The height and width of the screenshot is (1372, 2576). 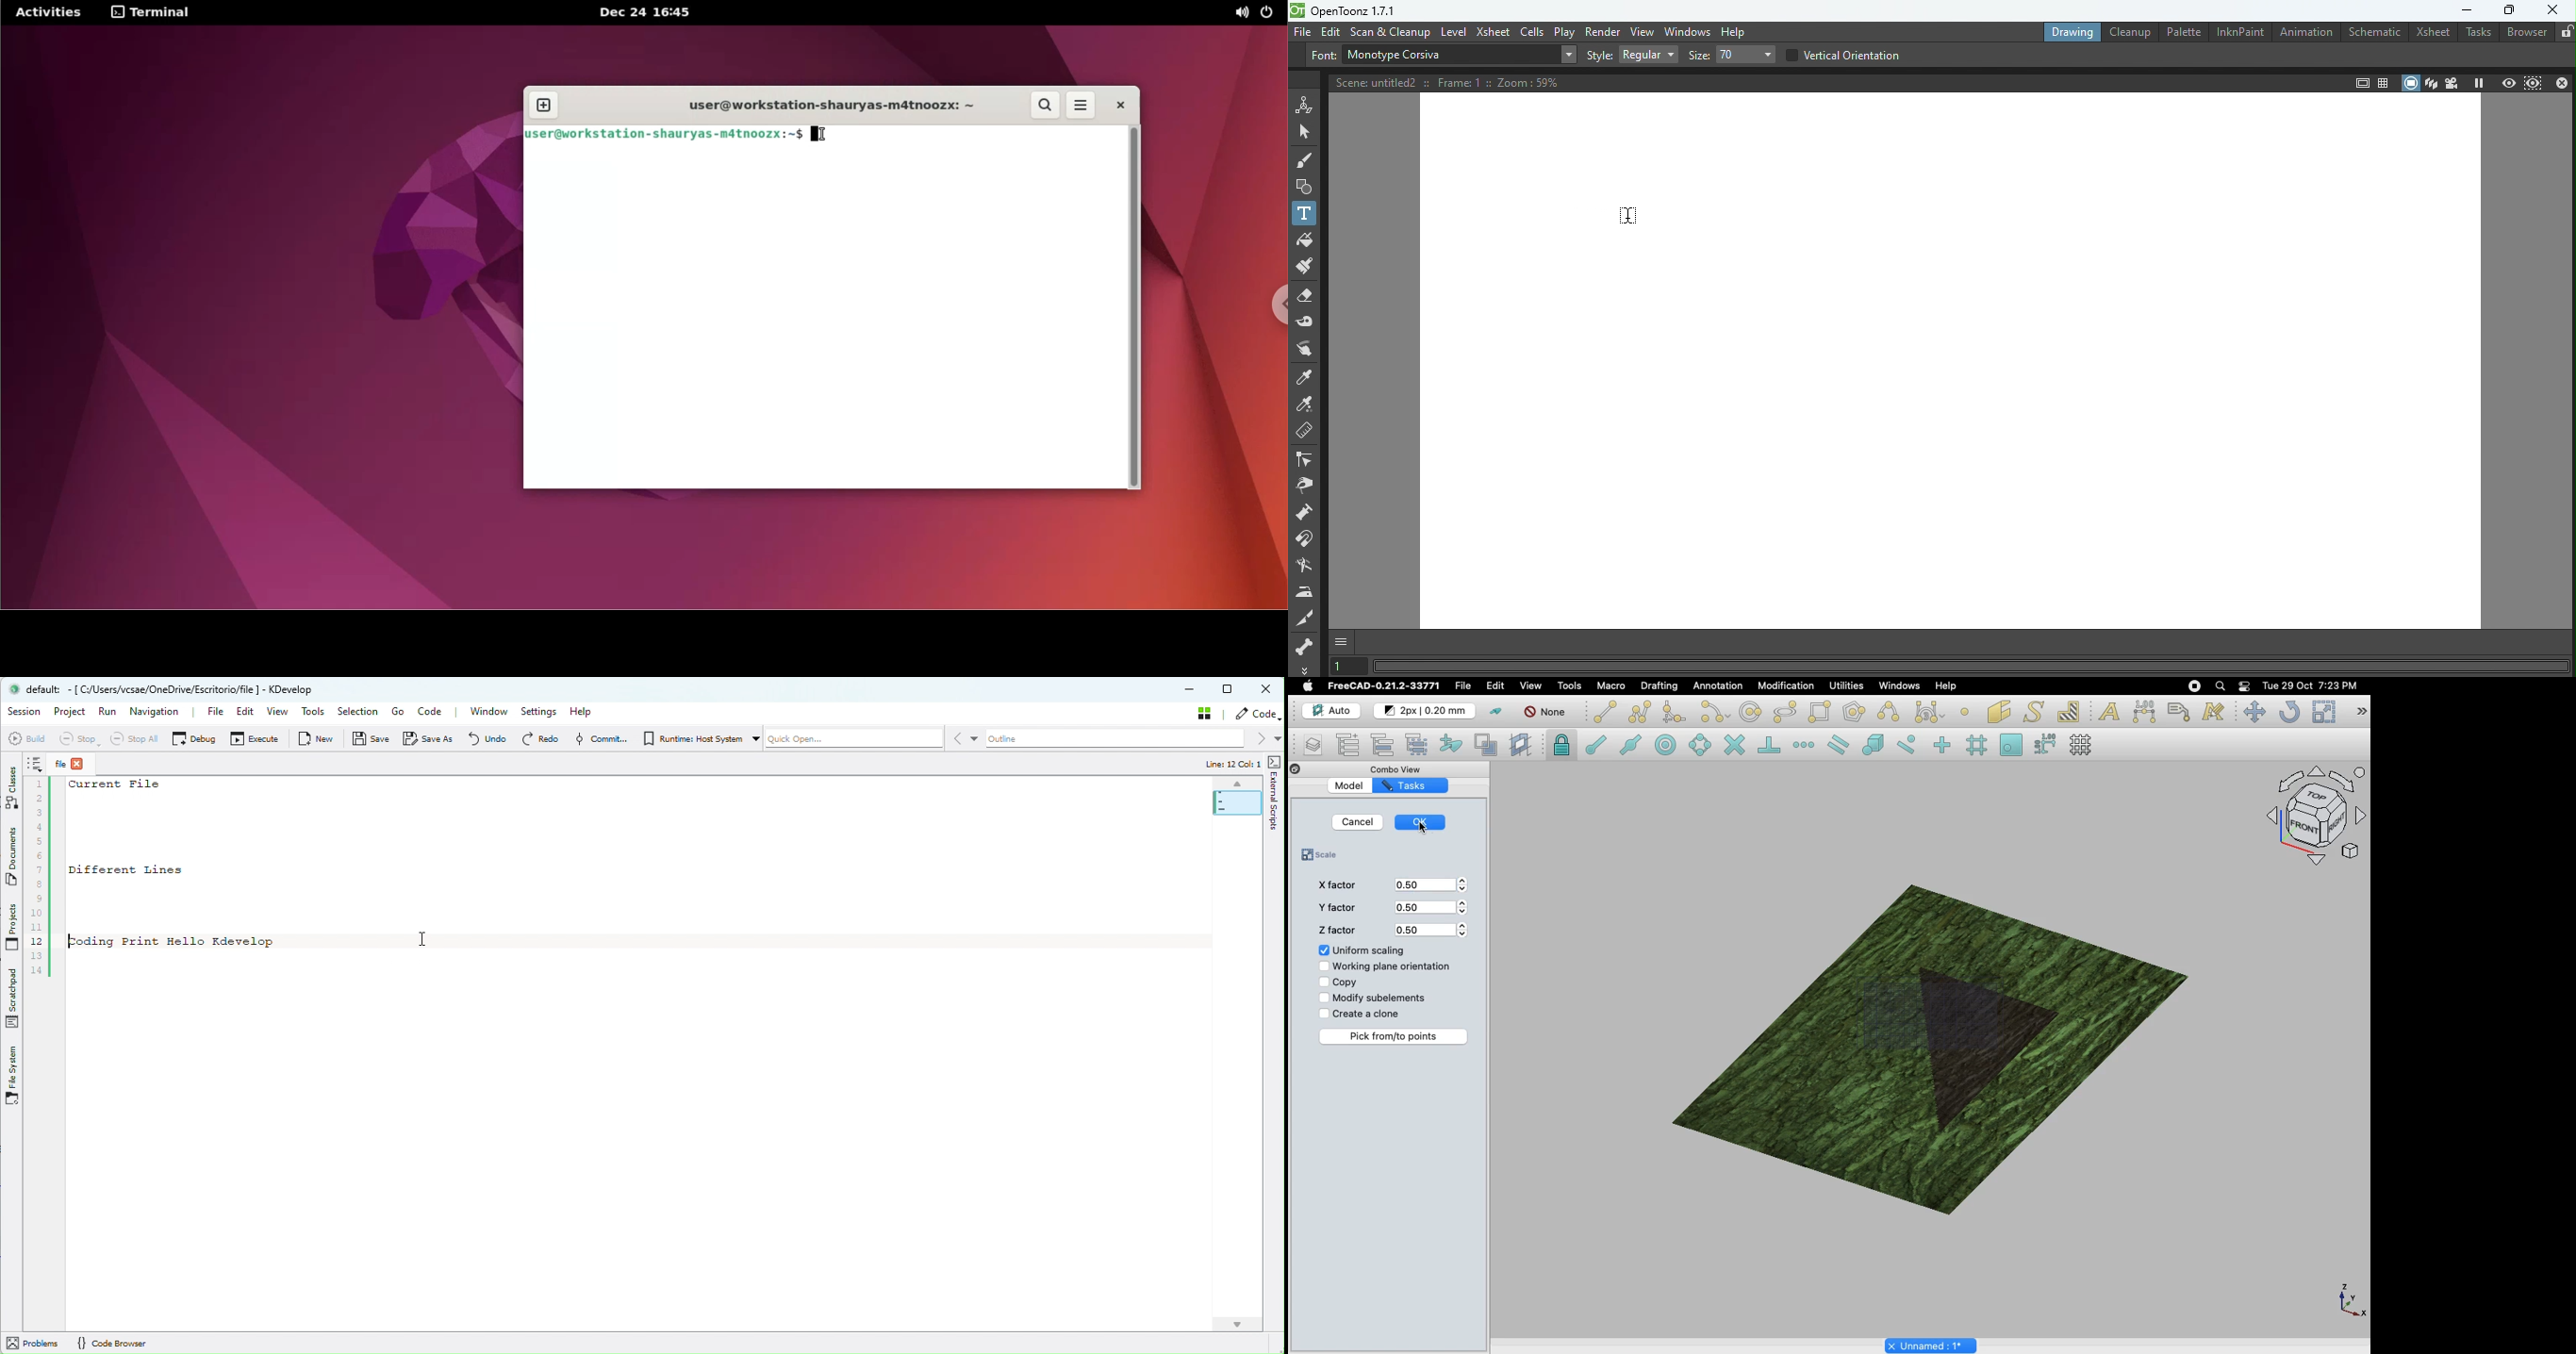 I want to click on Bezier tools, so click(x=1932, y=712).